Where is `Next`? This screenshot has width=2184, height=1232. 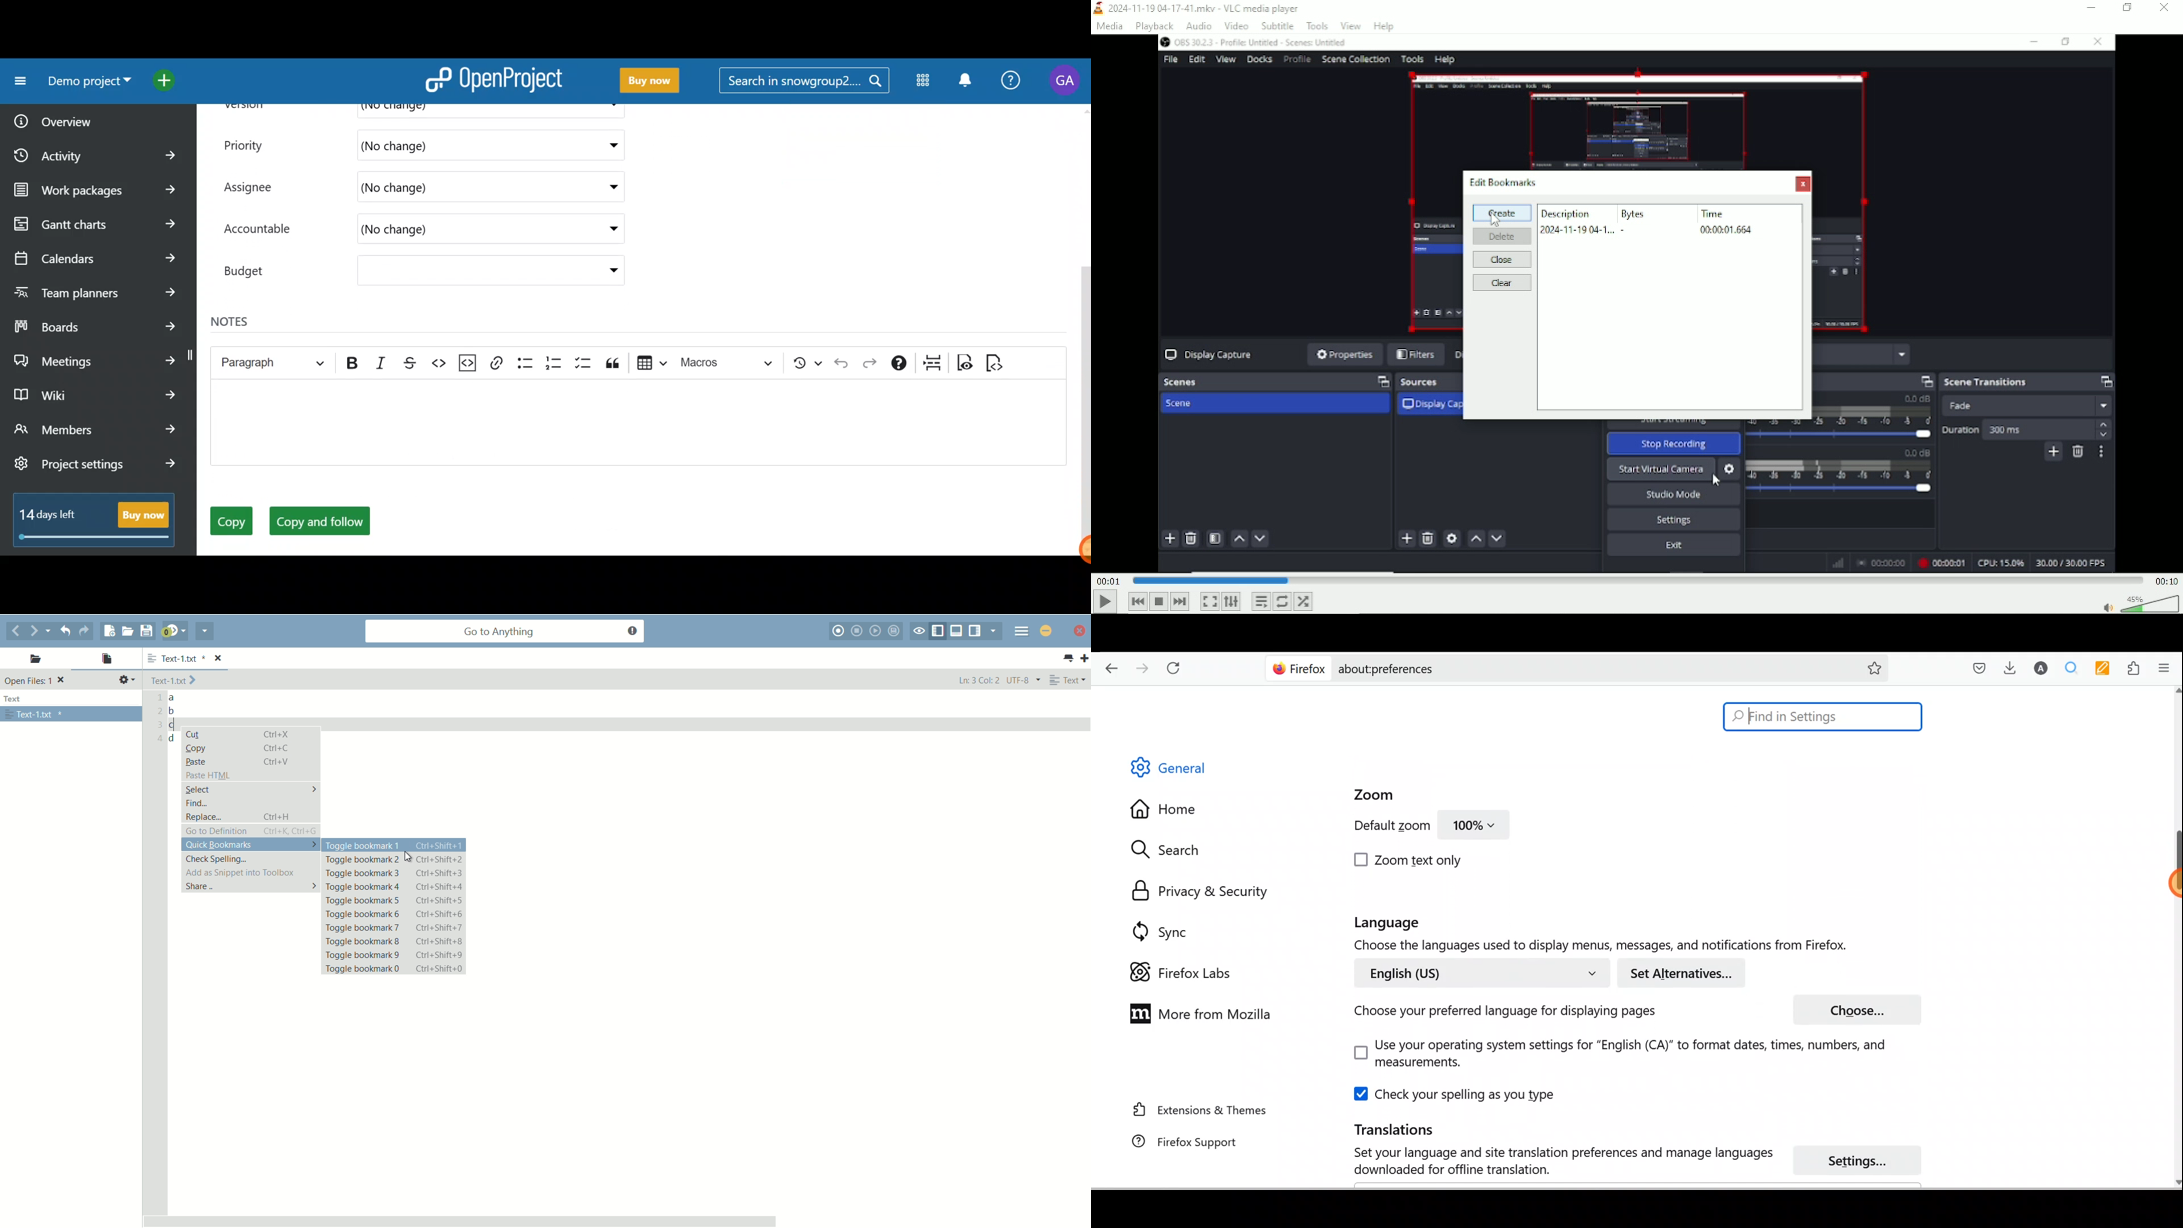
Next is located at coordinates (1179, 601).